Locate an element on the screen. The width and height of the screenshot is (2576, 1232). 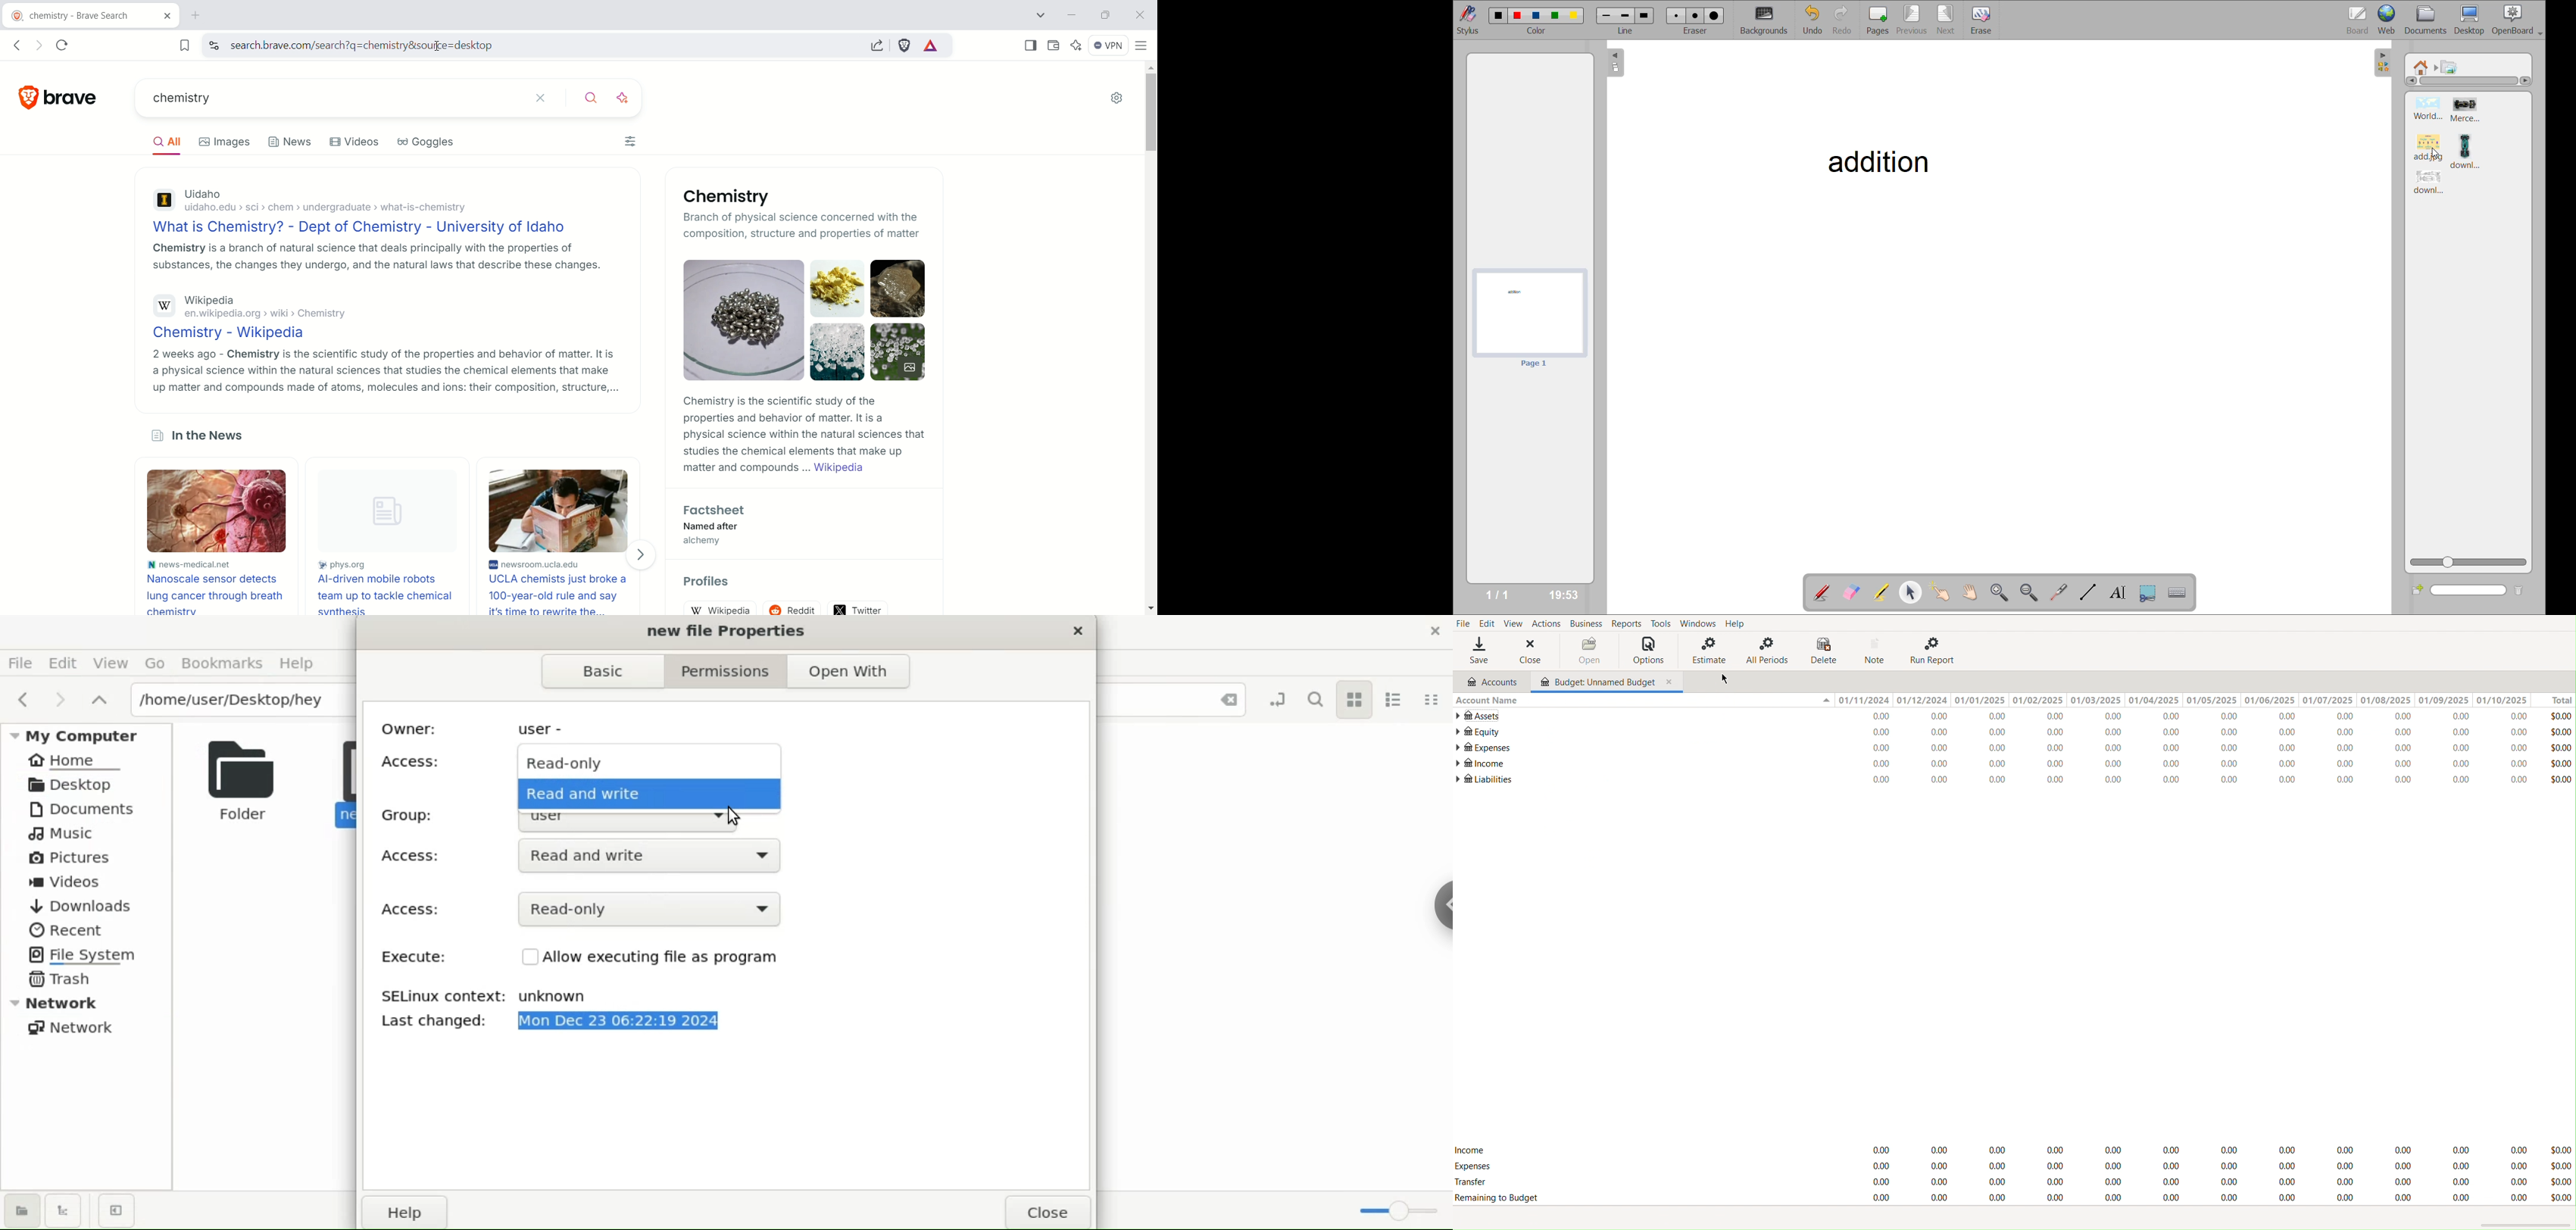
Factsheet is located at coordinates (716, 511).